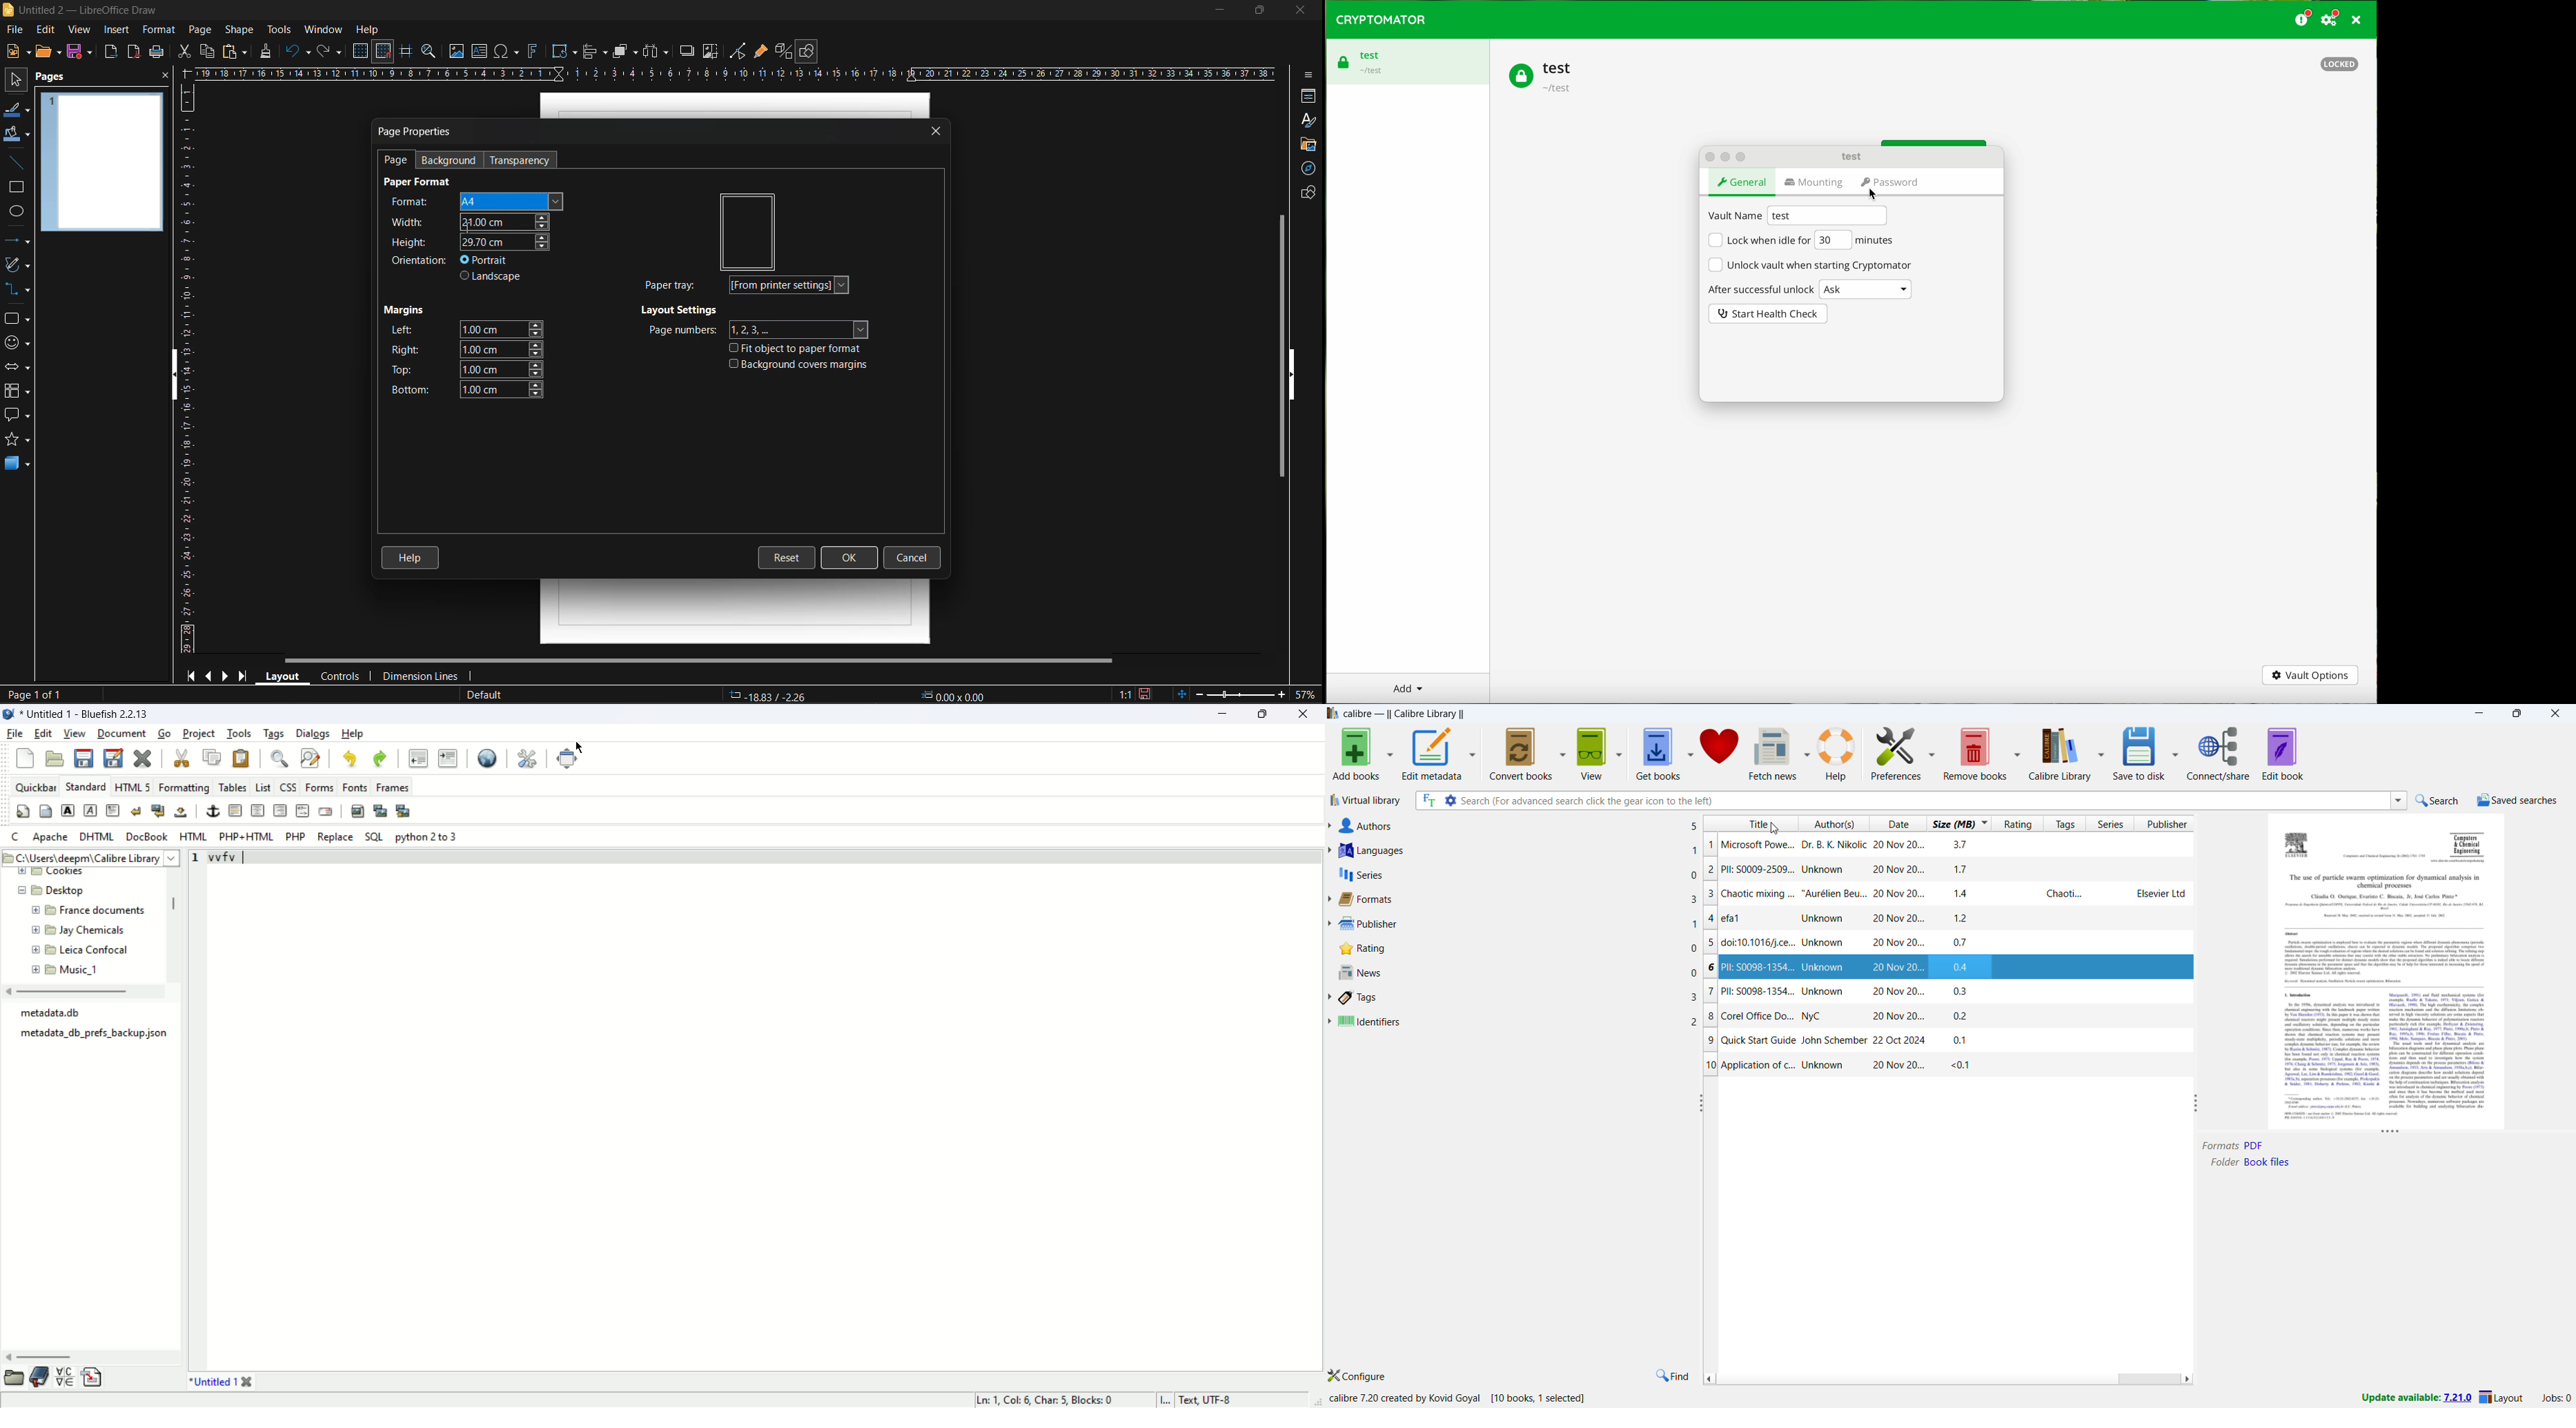  I want to click on resize, so click(2196, 1104).